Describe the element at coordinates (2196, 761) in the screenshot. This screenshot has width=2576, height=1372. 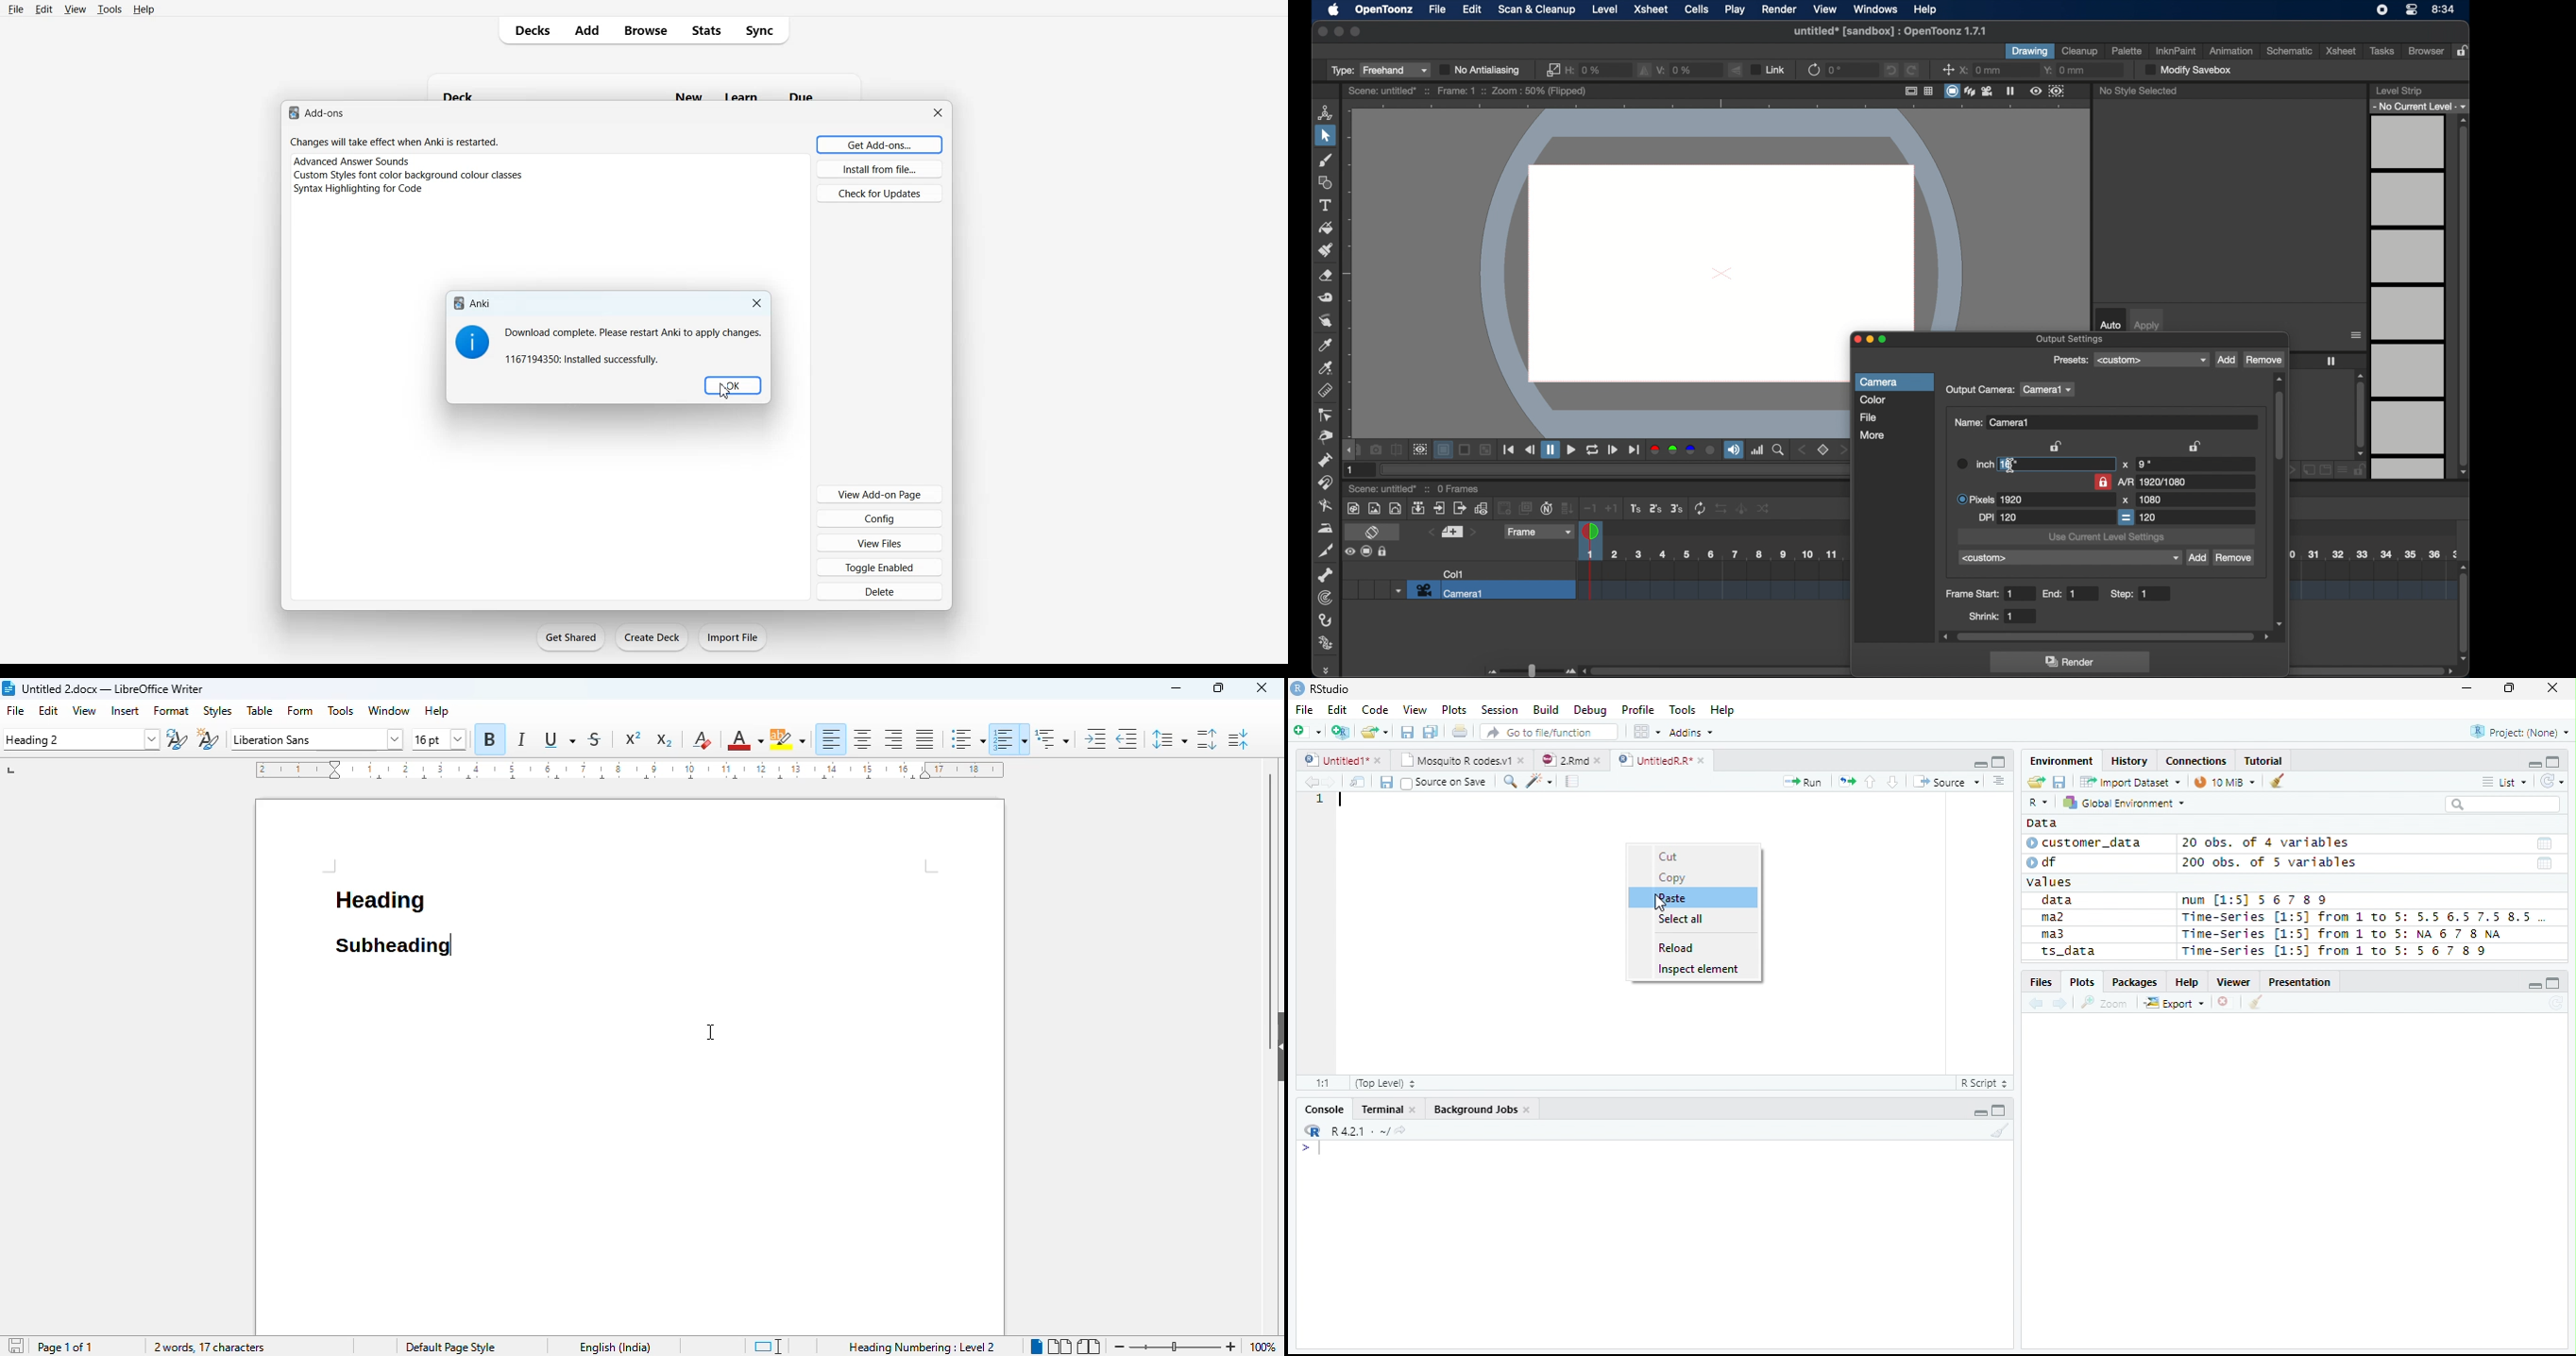
I see `Connections` at that location.